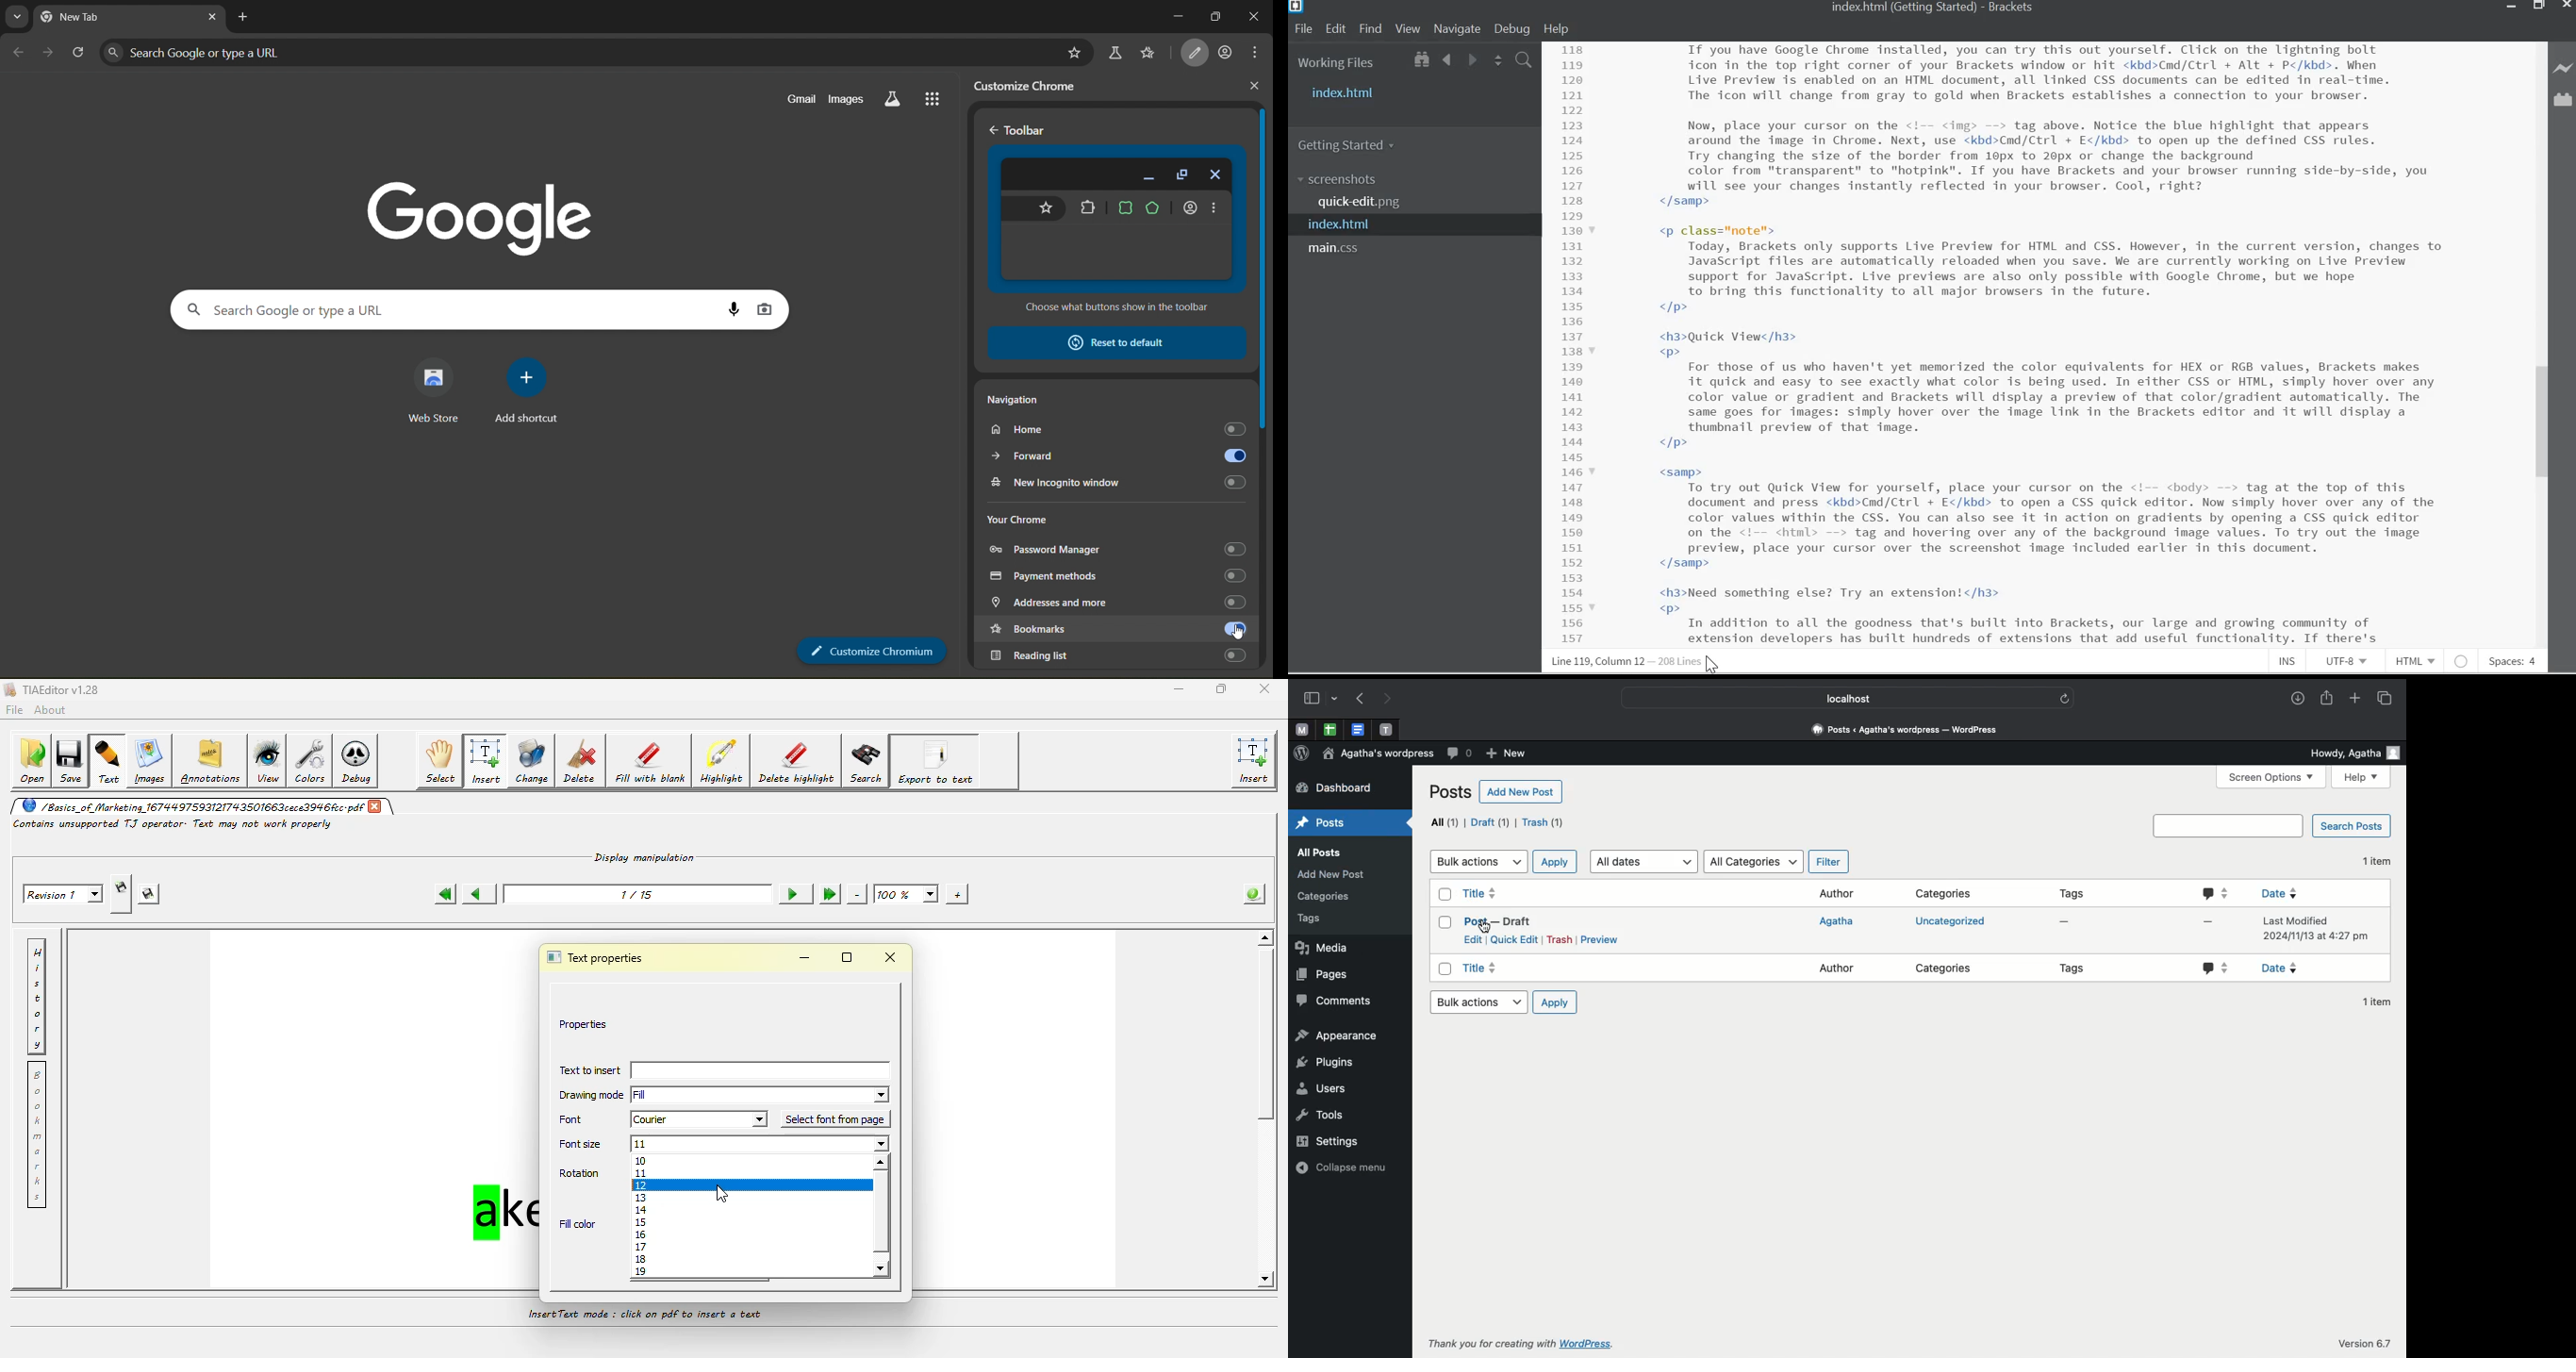  Describe the element at coordinates (1500, 920) in the screenshot. I see `Post draft` at that location.